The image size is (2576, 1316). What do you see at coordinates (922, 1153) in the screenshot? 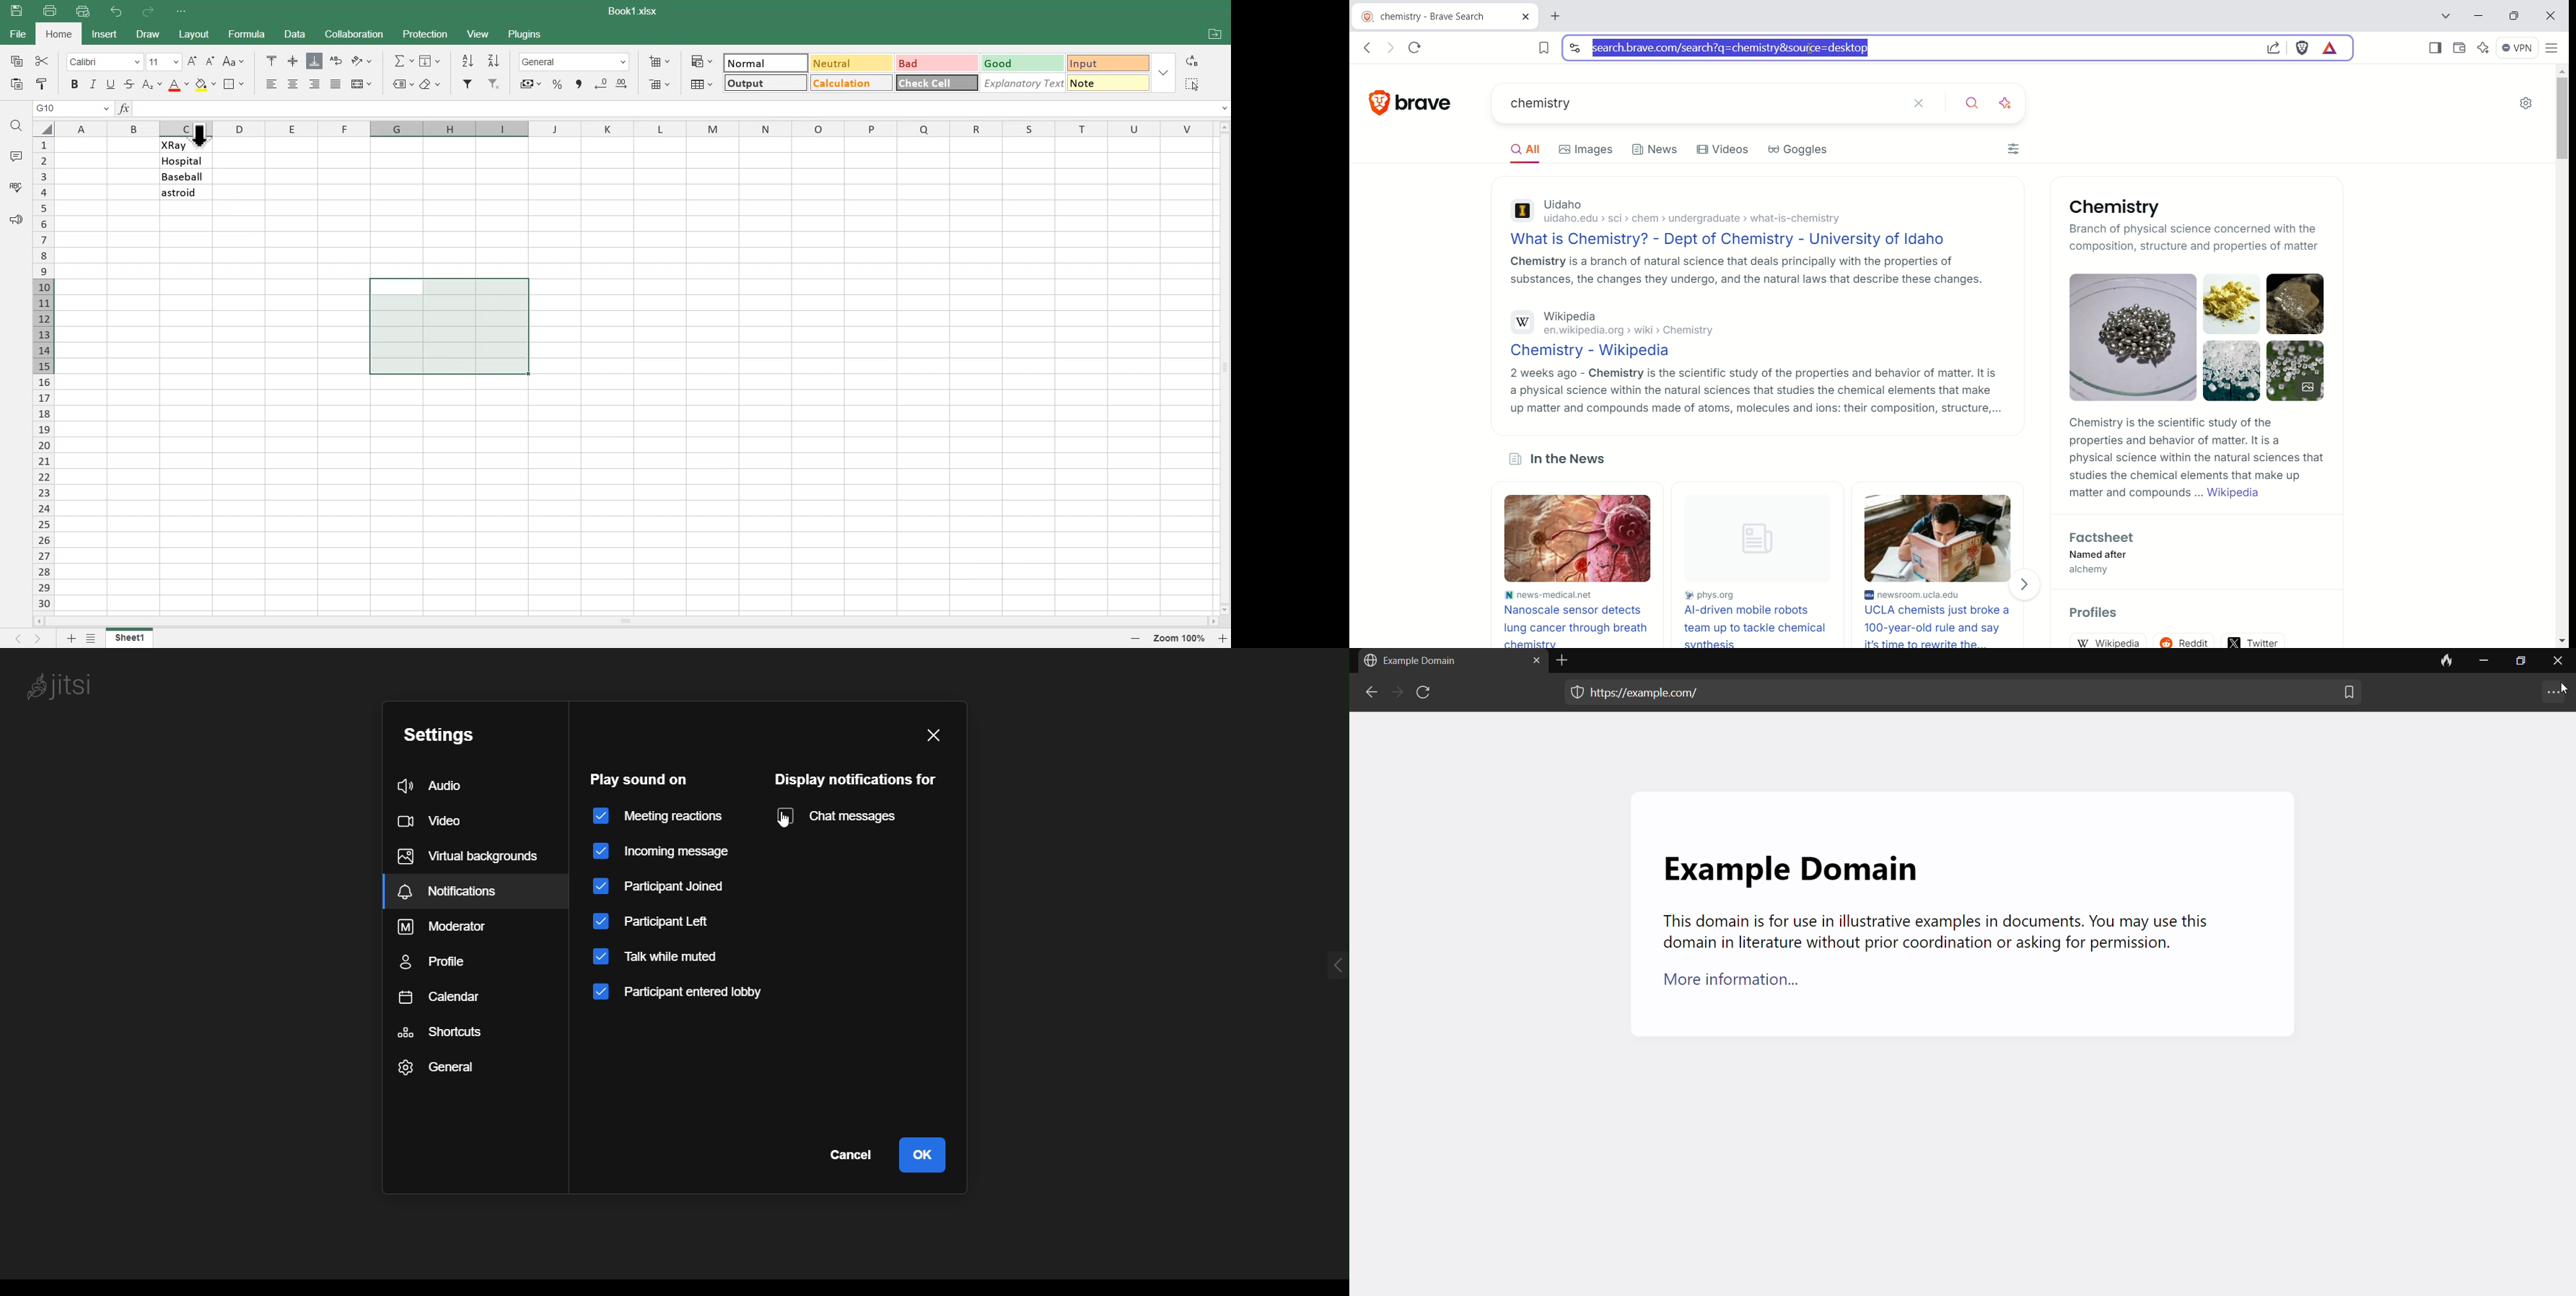
I see `ok` at bounding box center [922, 1153].